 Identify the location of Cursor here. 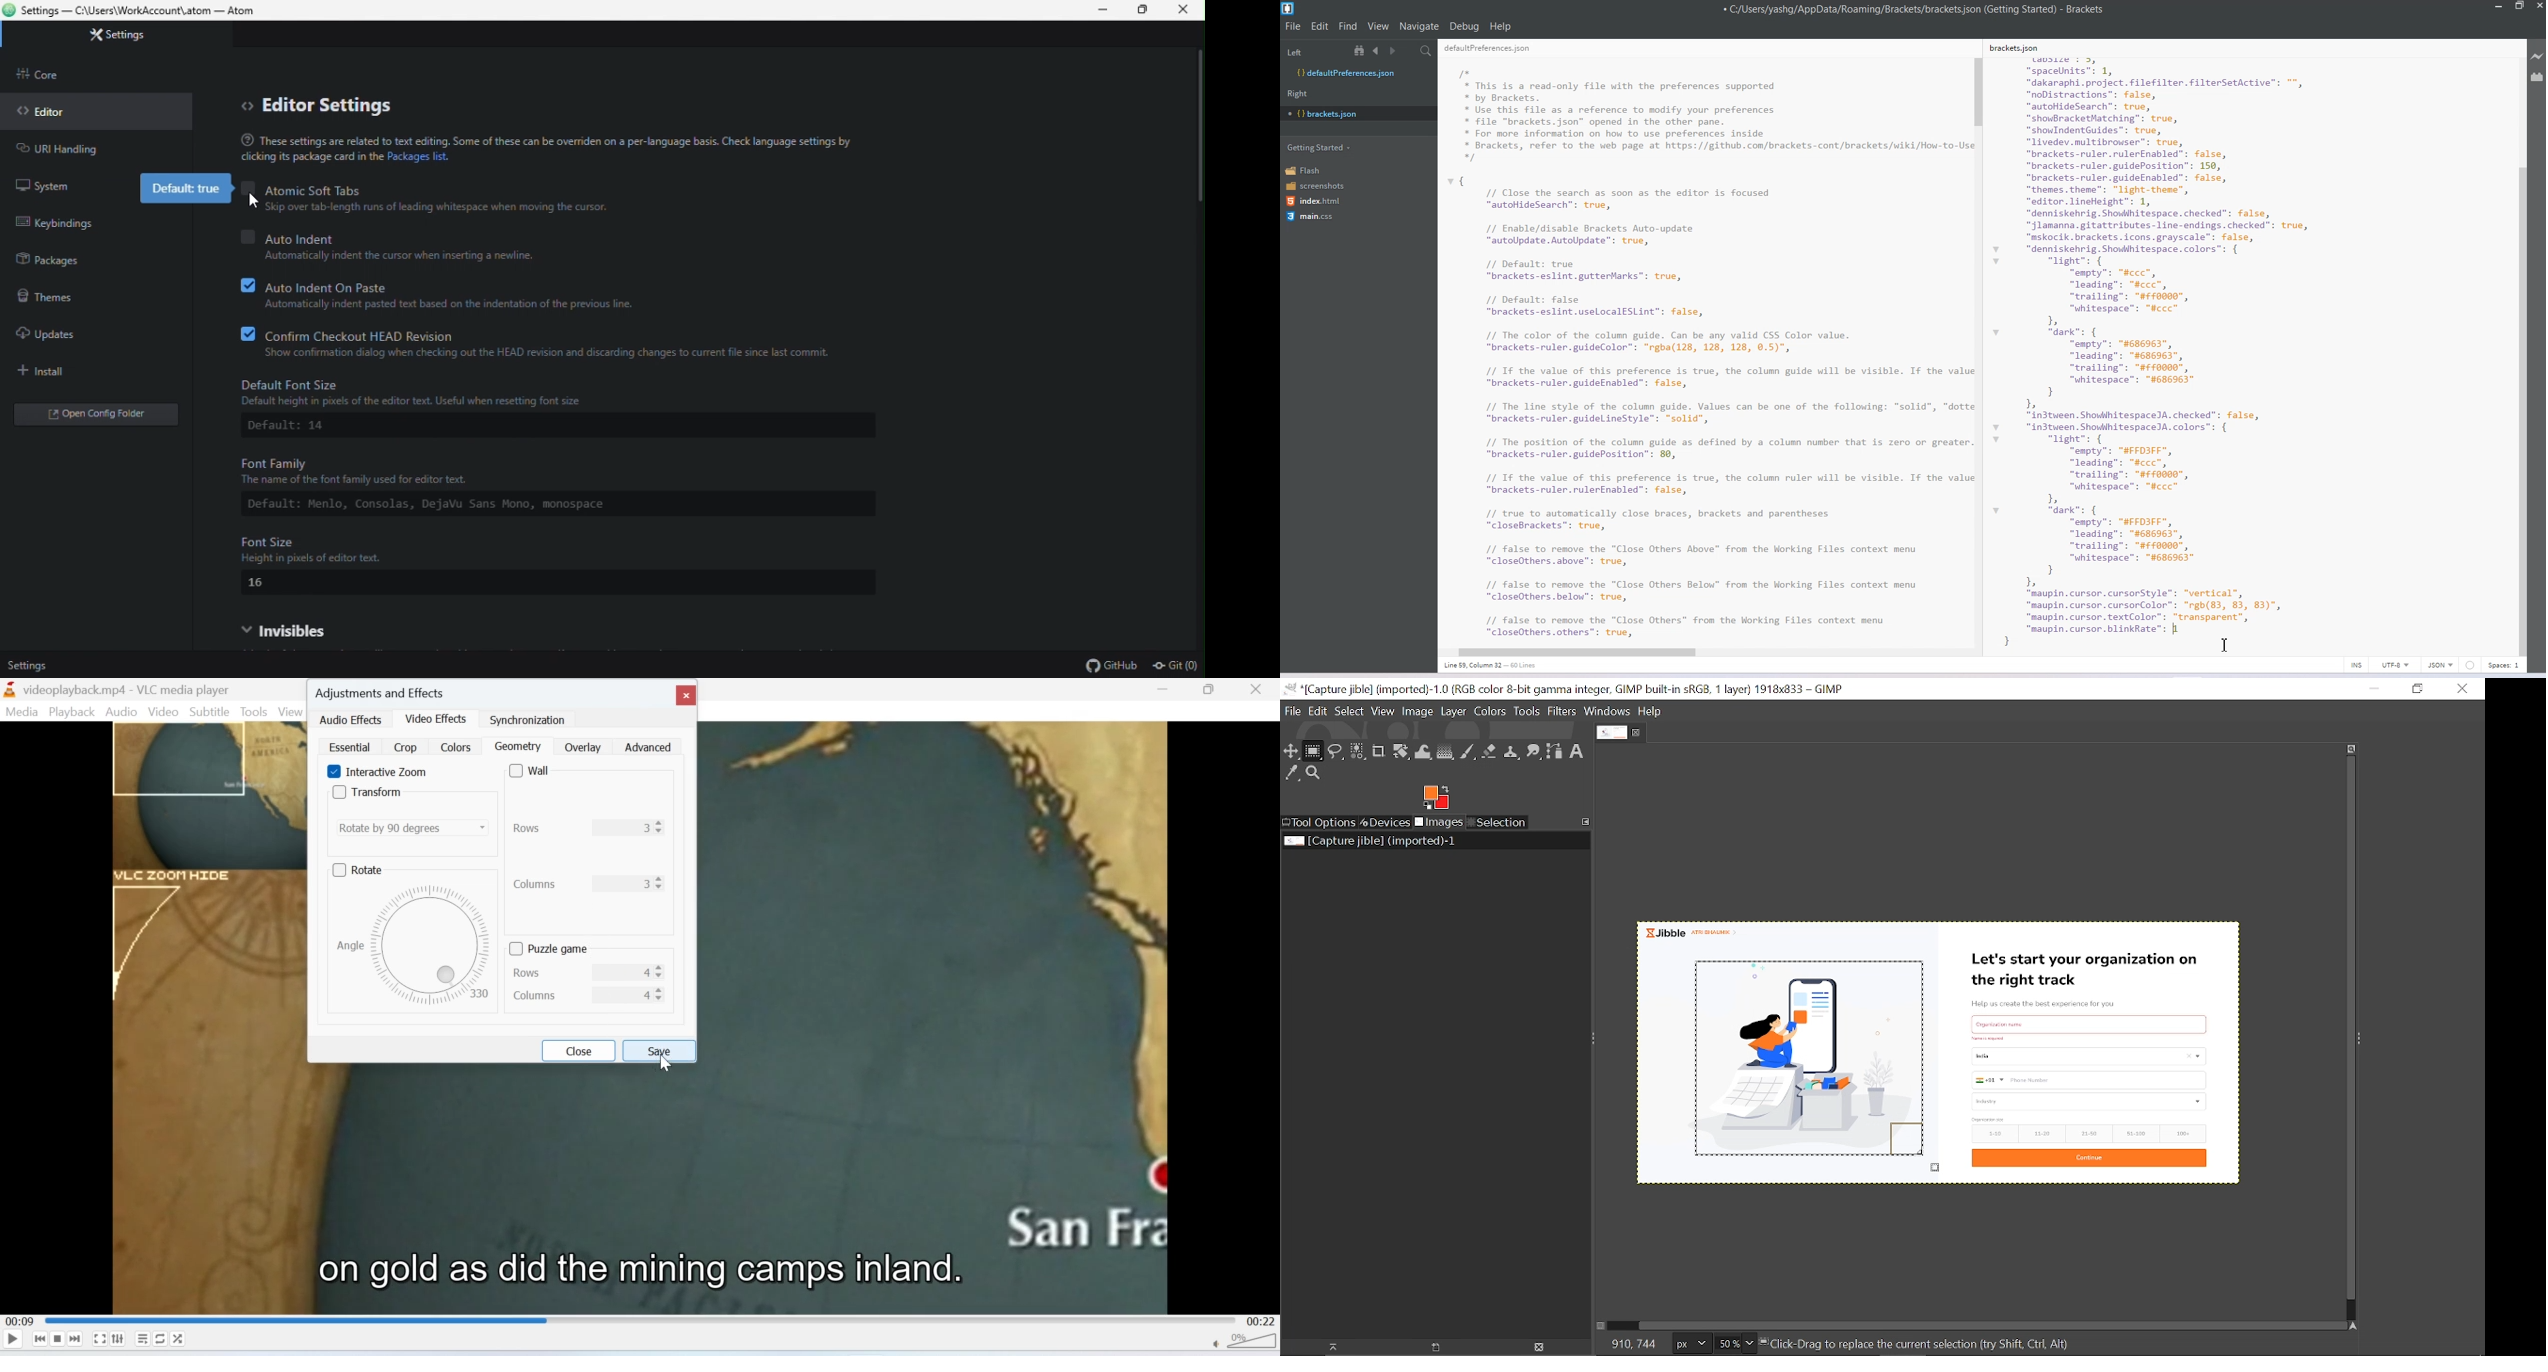
(1930, 1162).